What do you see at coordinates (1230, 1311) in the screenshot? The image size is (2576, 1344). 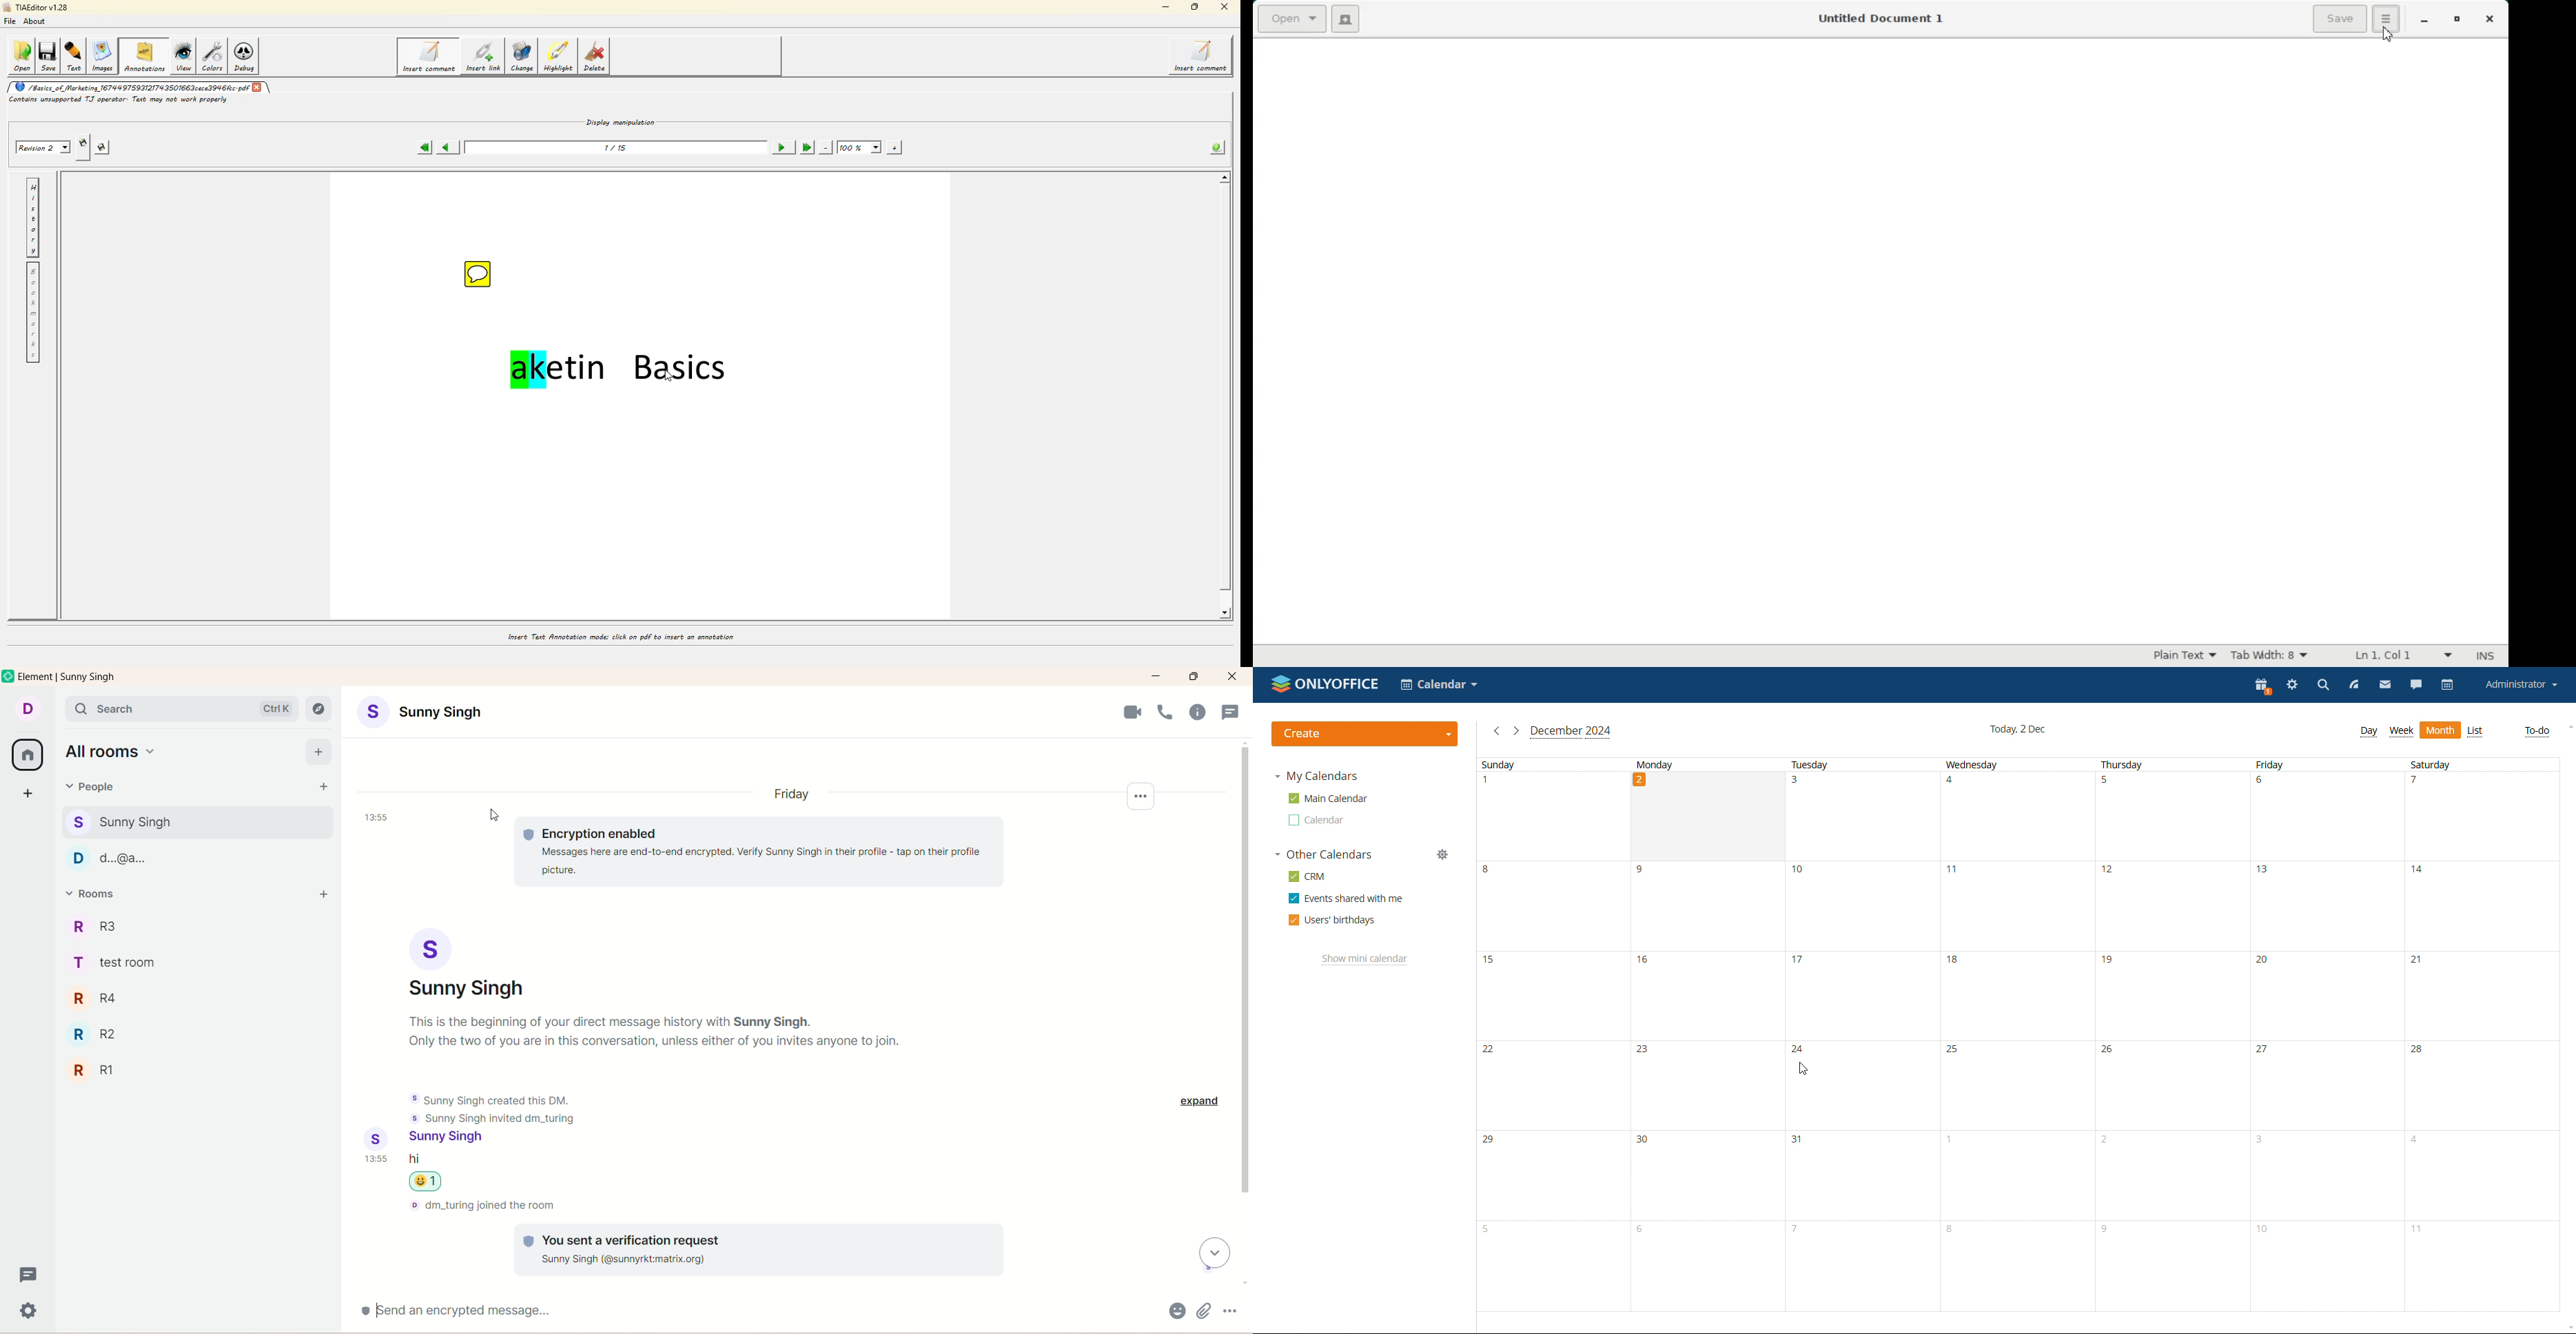 I see `options` at bounding box center [1230, 1311].